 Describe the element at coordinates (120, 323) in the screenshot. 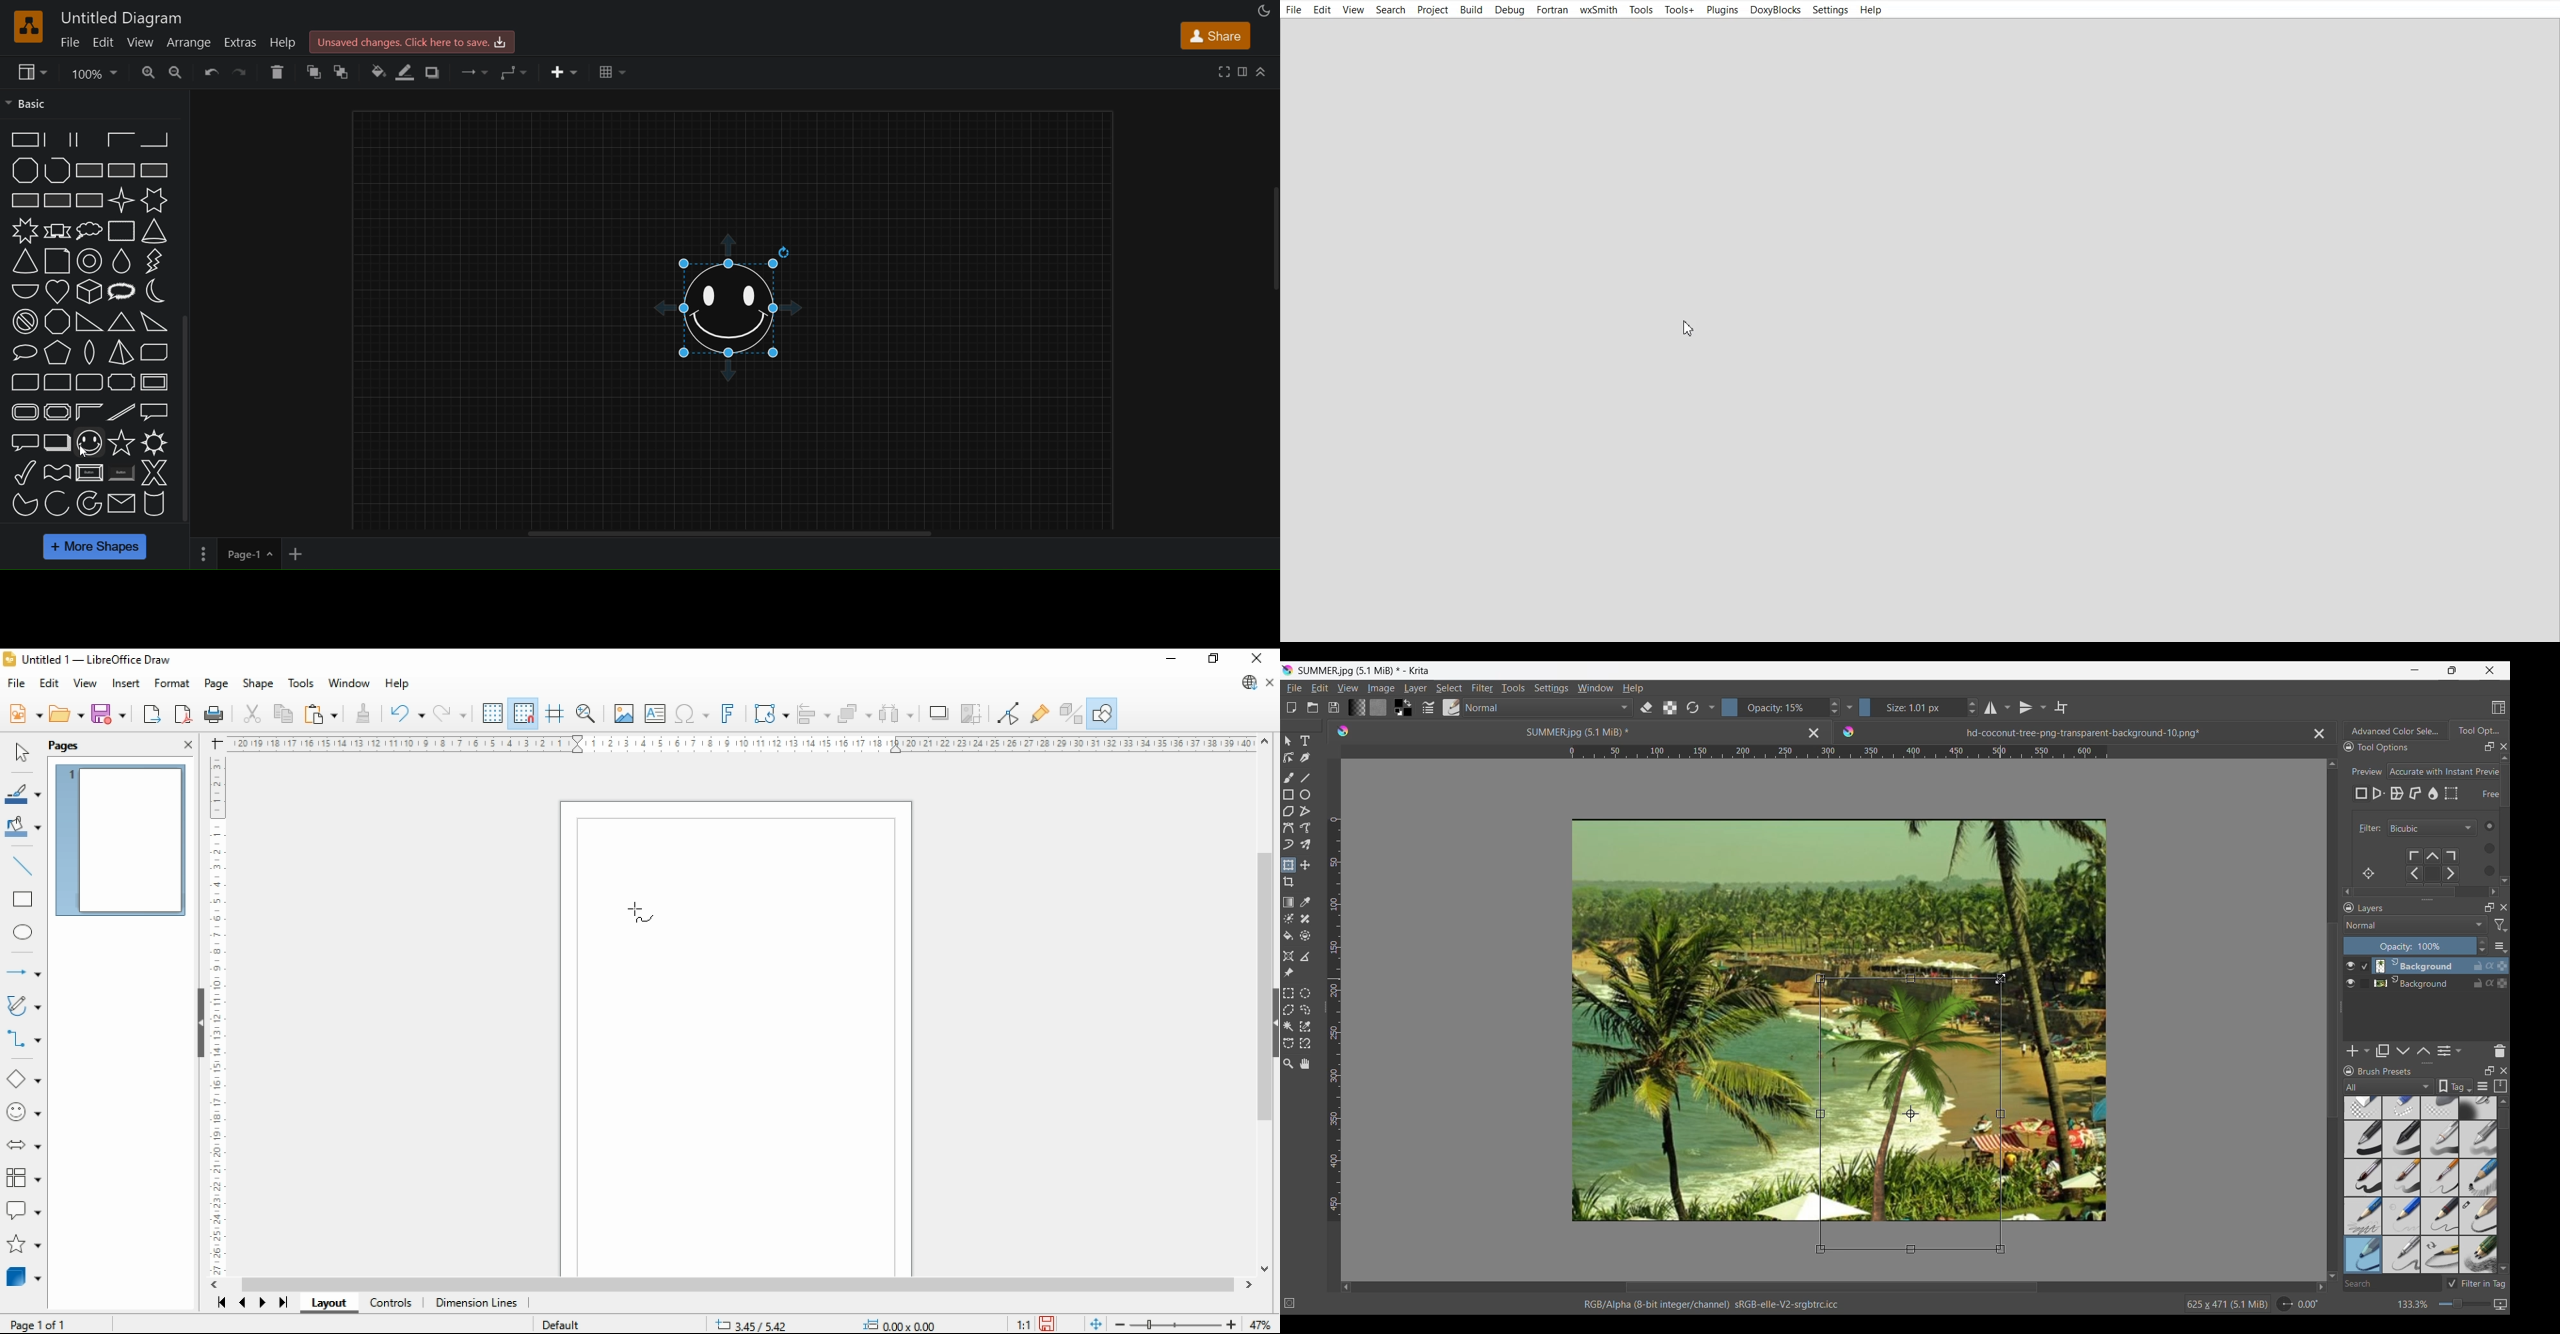

I see `obtuse triangle` at that location.